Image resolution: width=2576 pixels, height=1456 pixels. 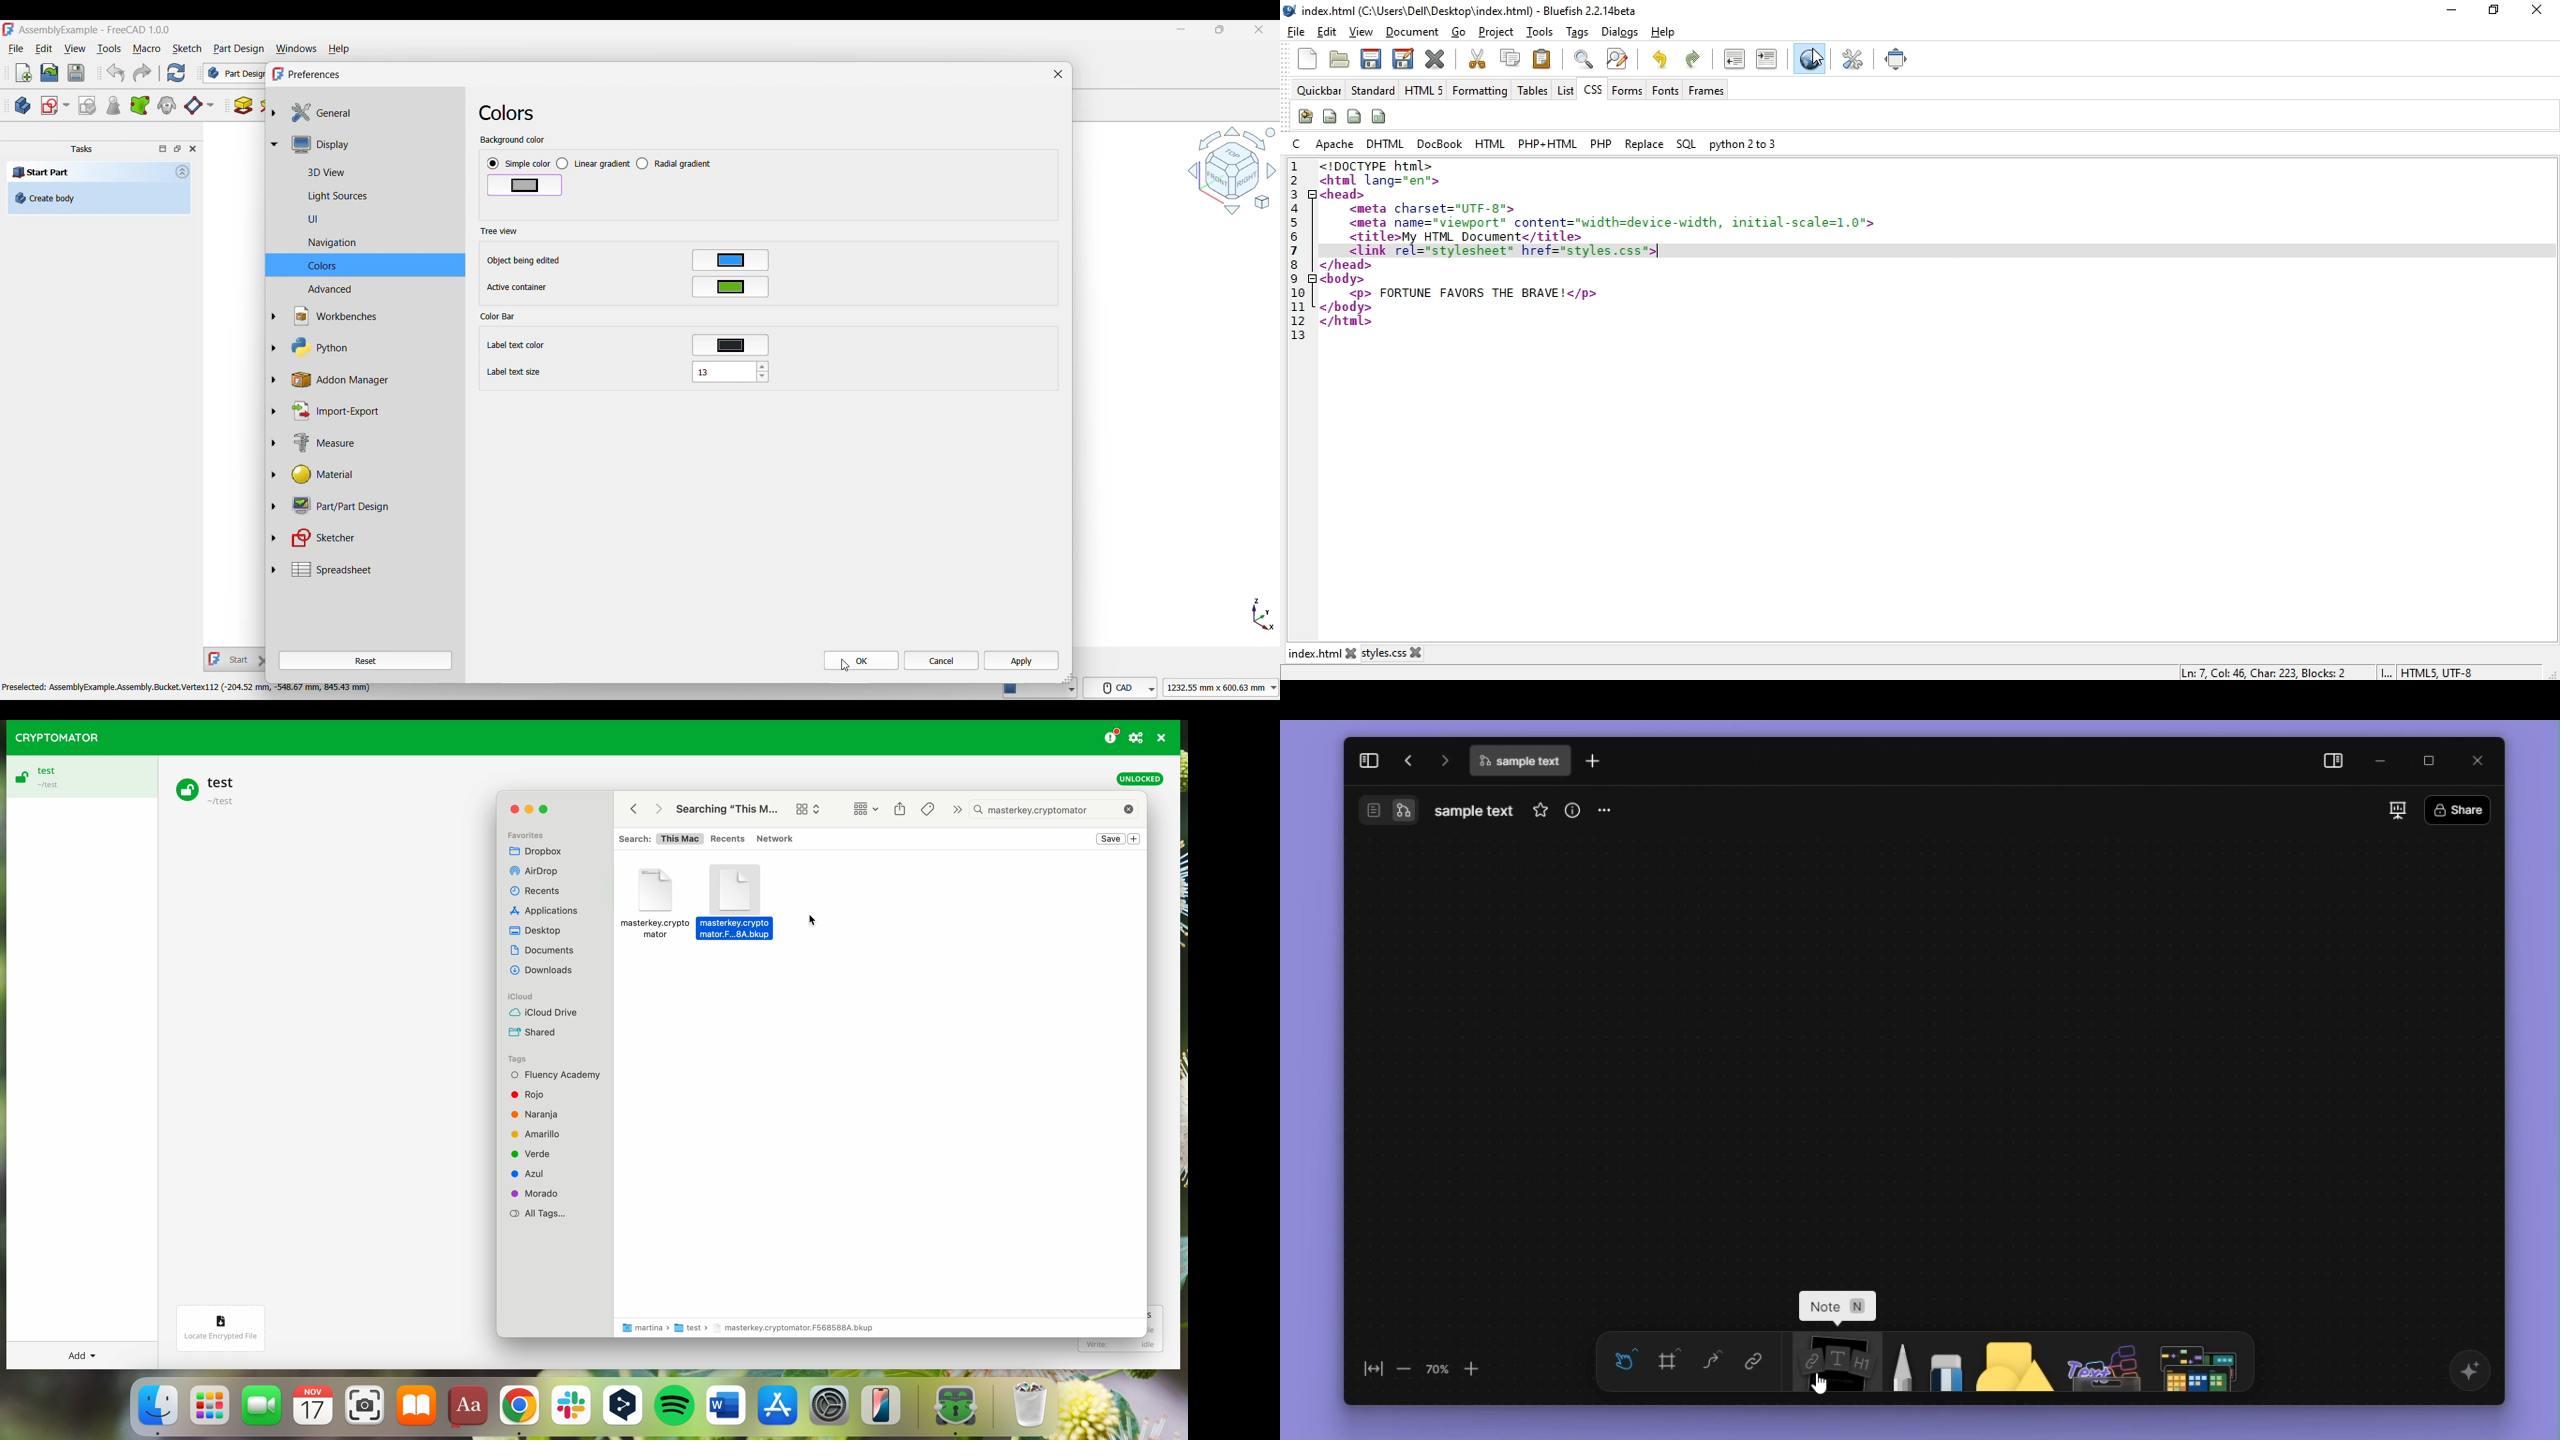 I want to click on Close, so click(x=1058, y=74).